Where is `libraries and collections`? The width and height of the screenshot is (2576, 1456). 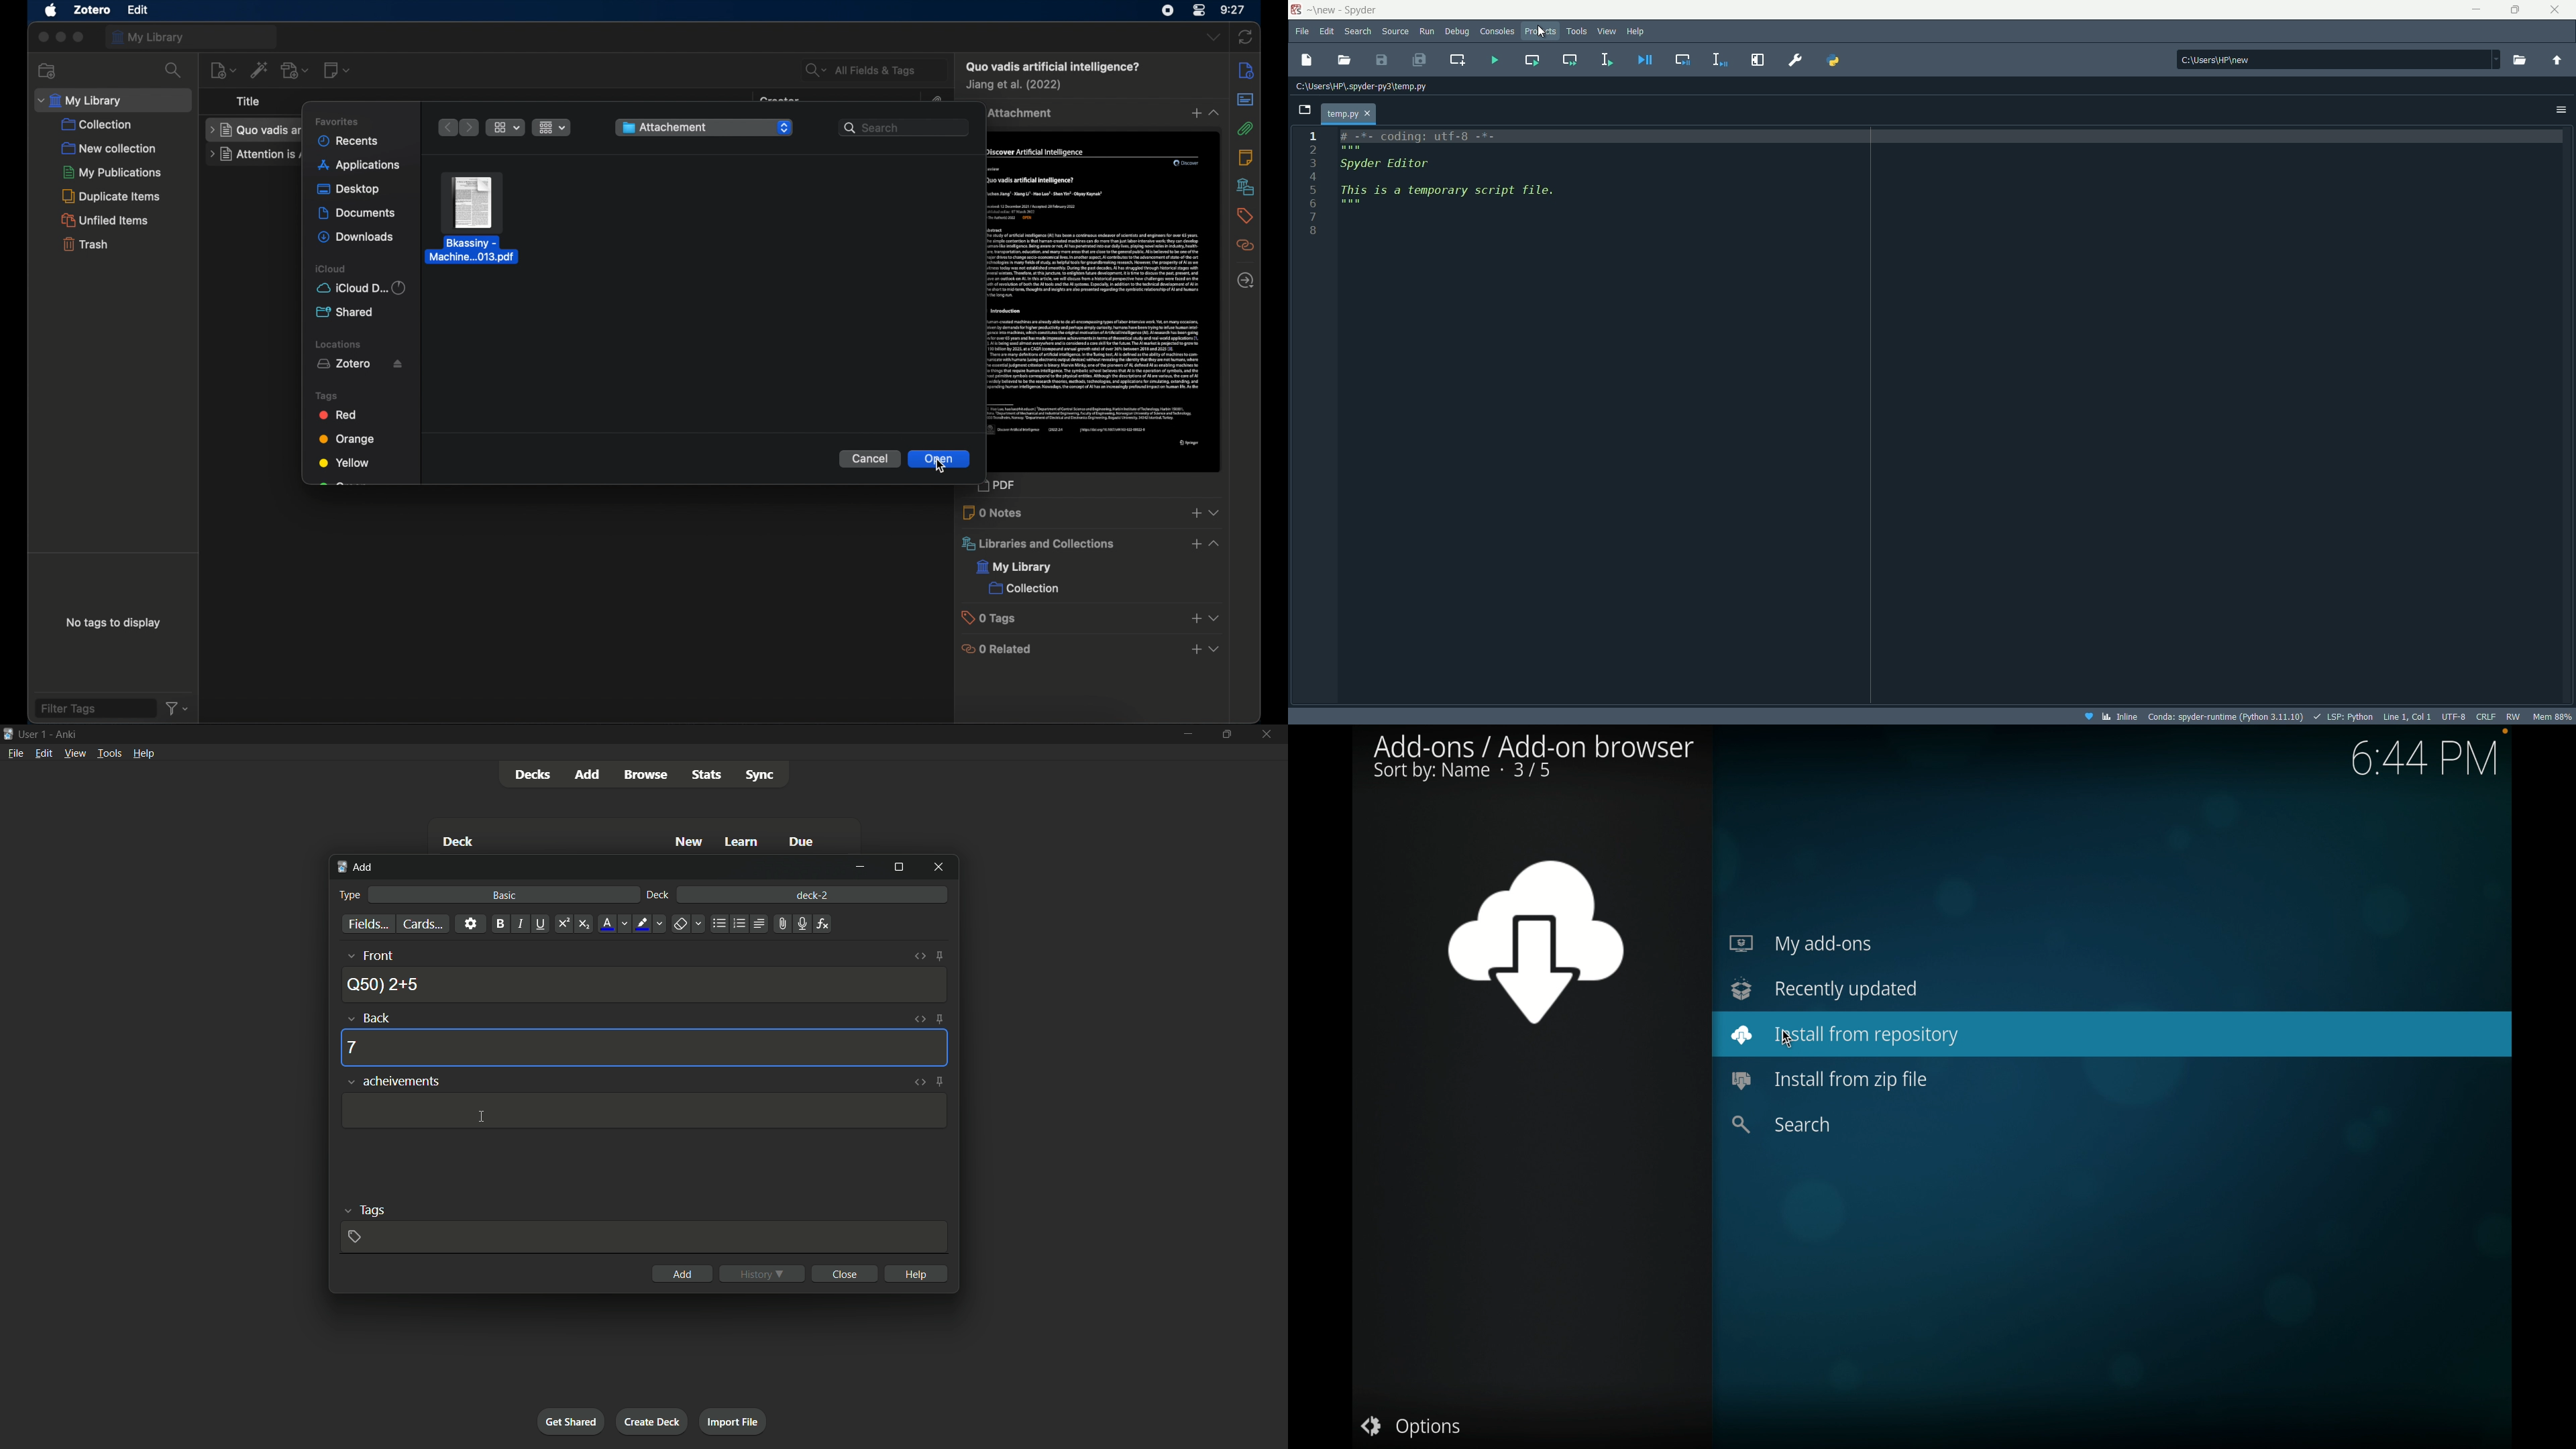
libraries and collections is located at coordinates (1036, 544).